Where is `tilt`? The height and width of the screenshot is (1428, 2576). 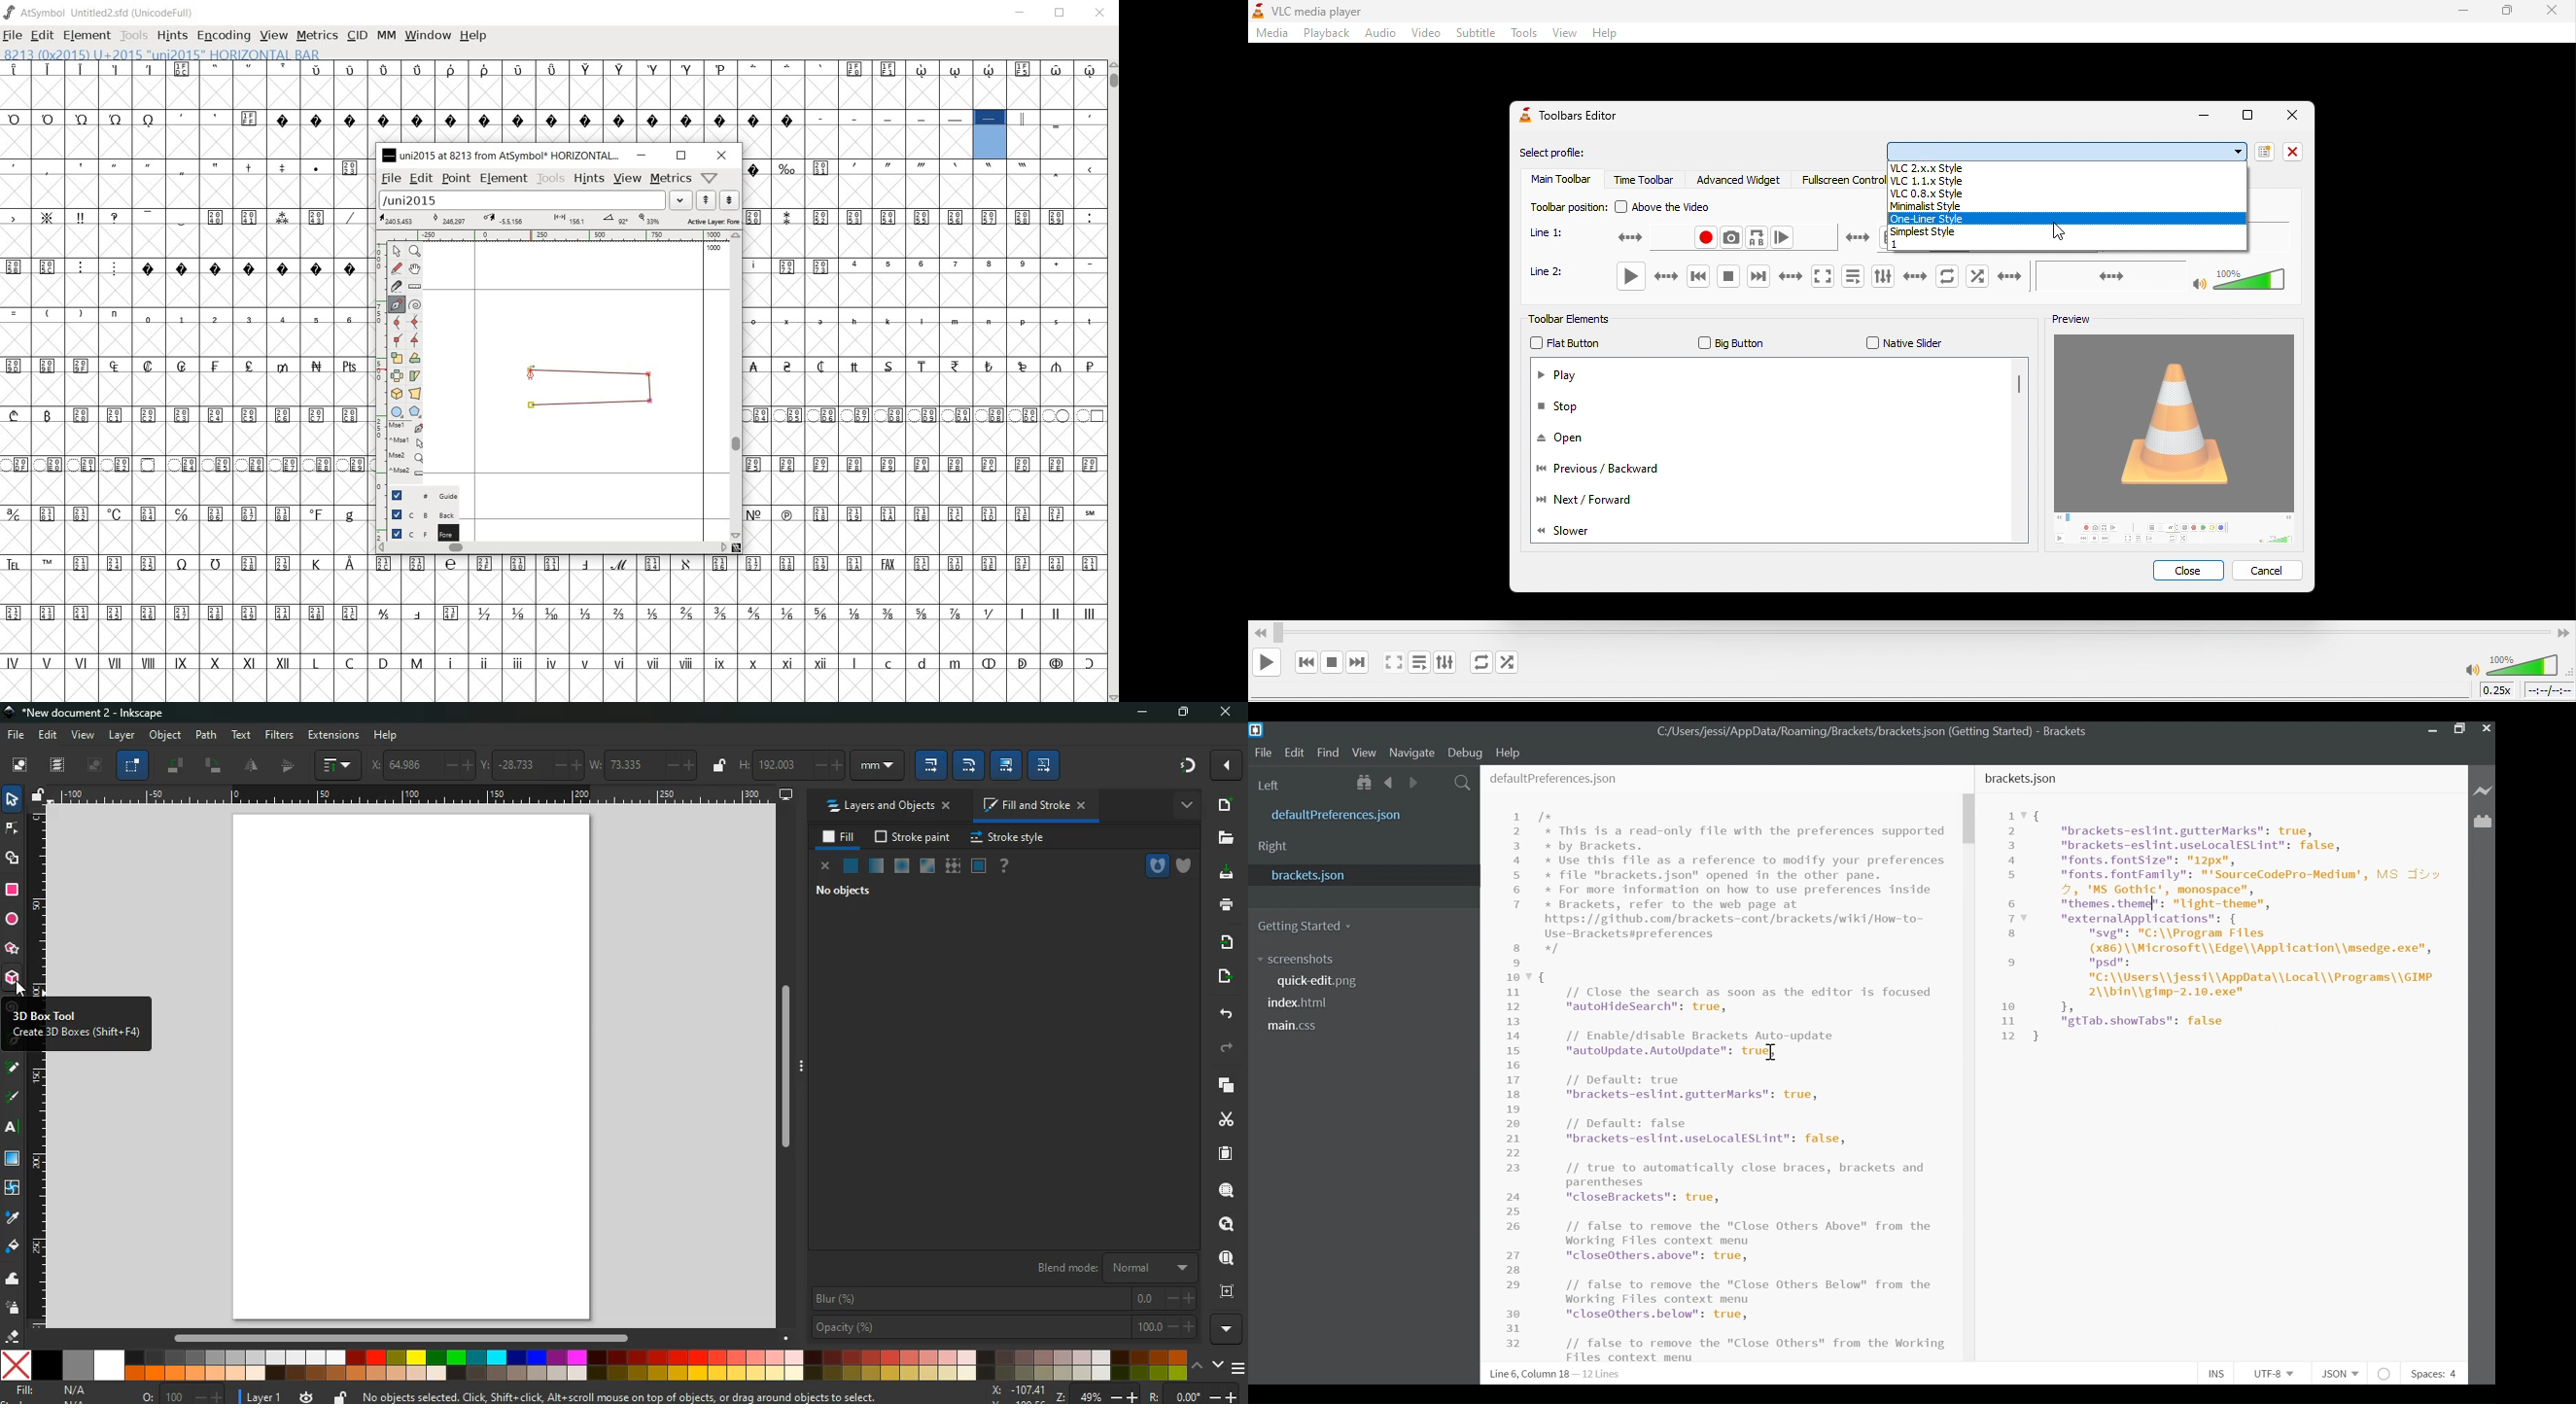 tilt is located at coordinates (177, 765).